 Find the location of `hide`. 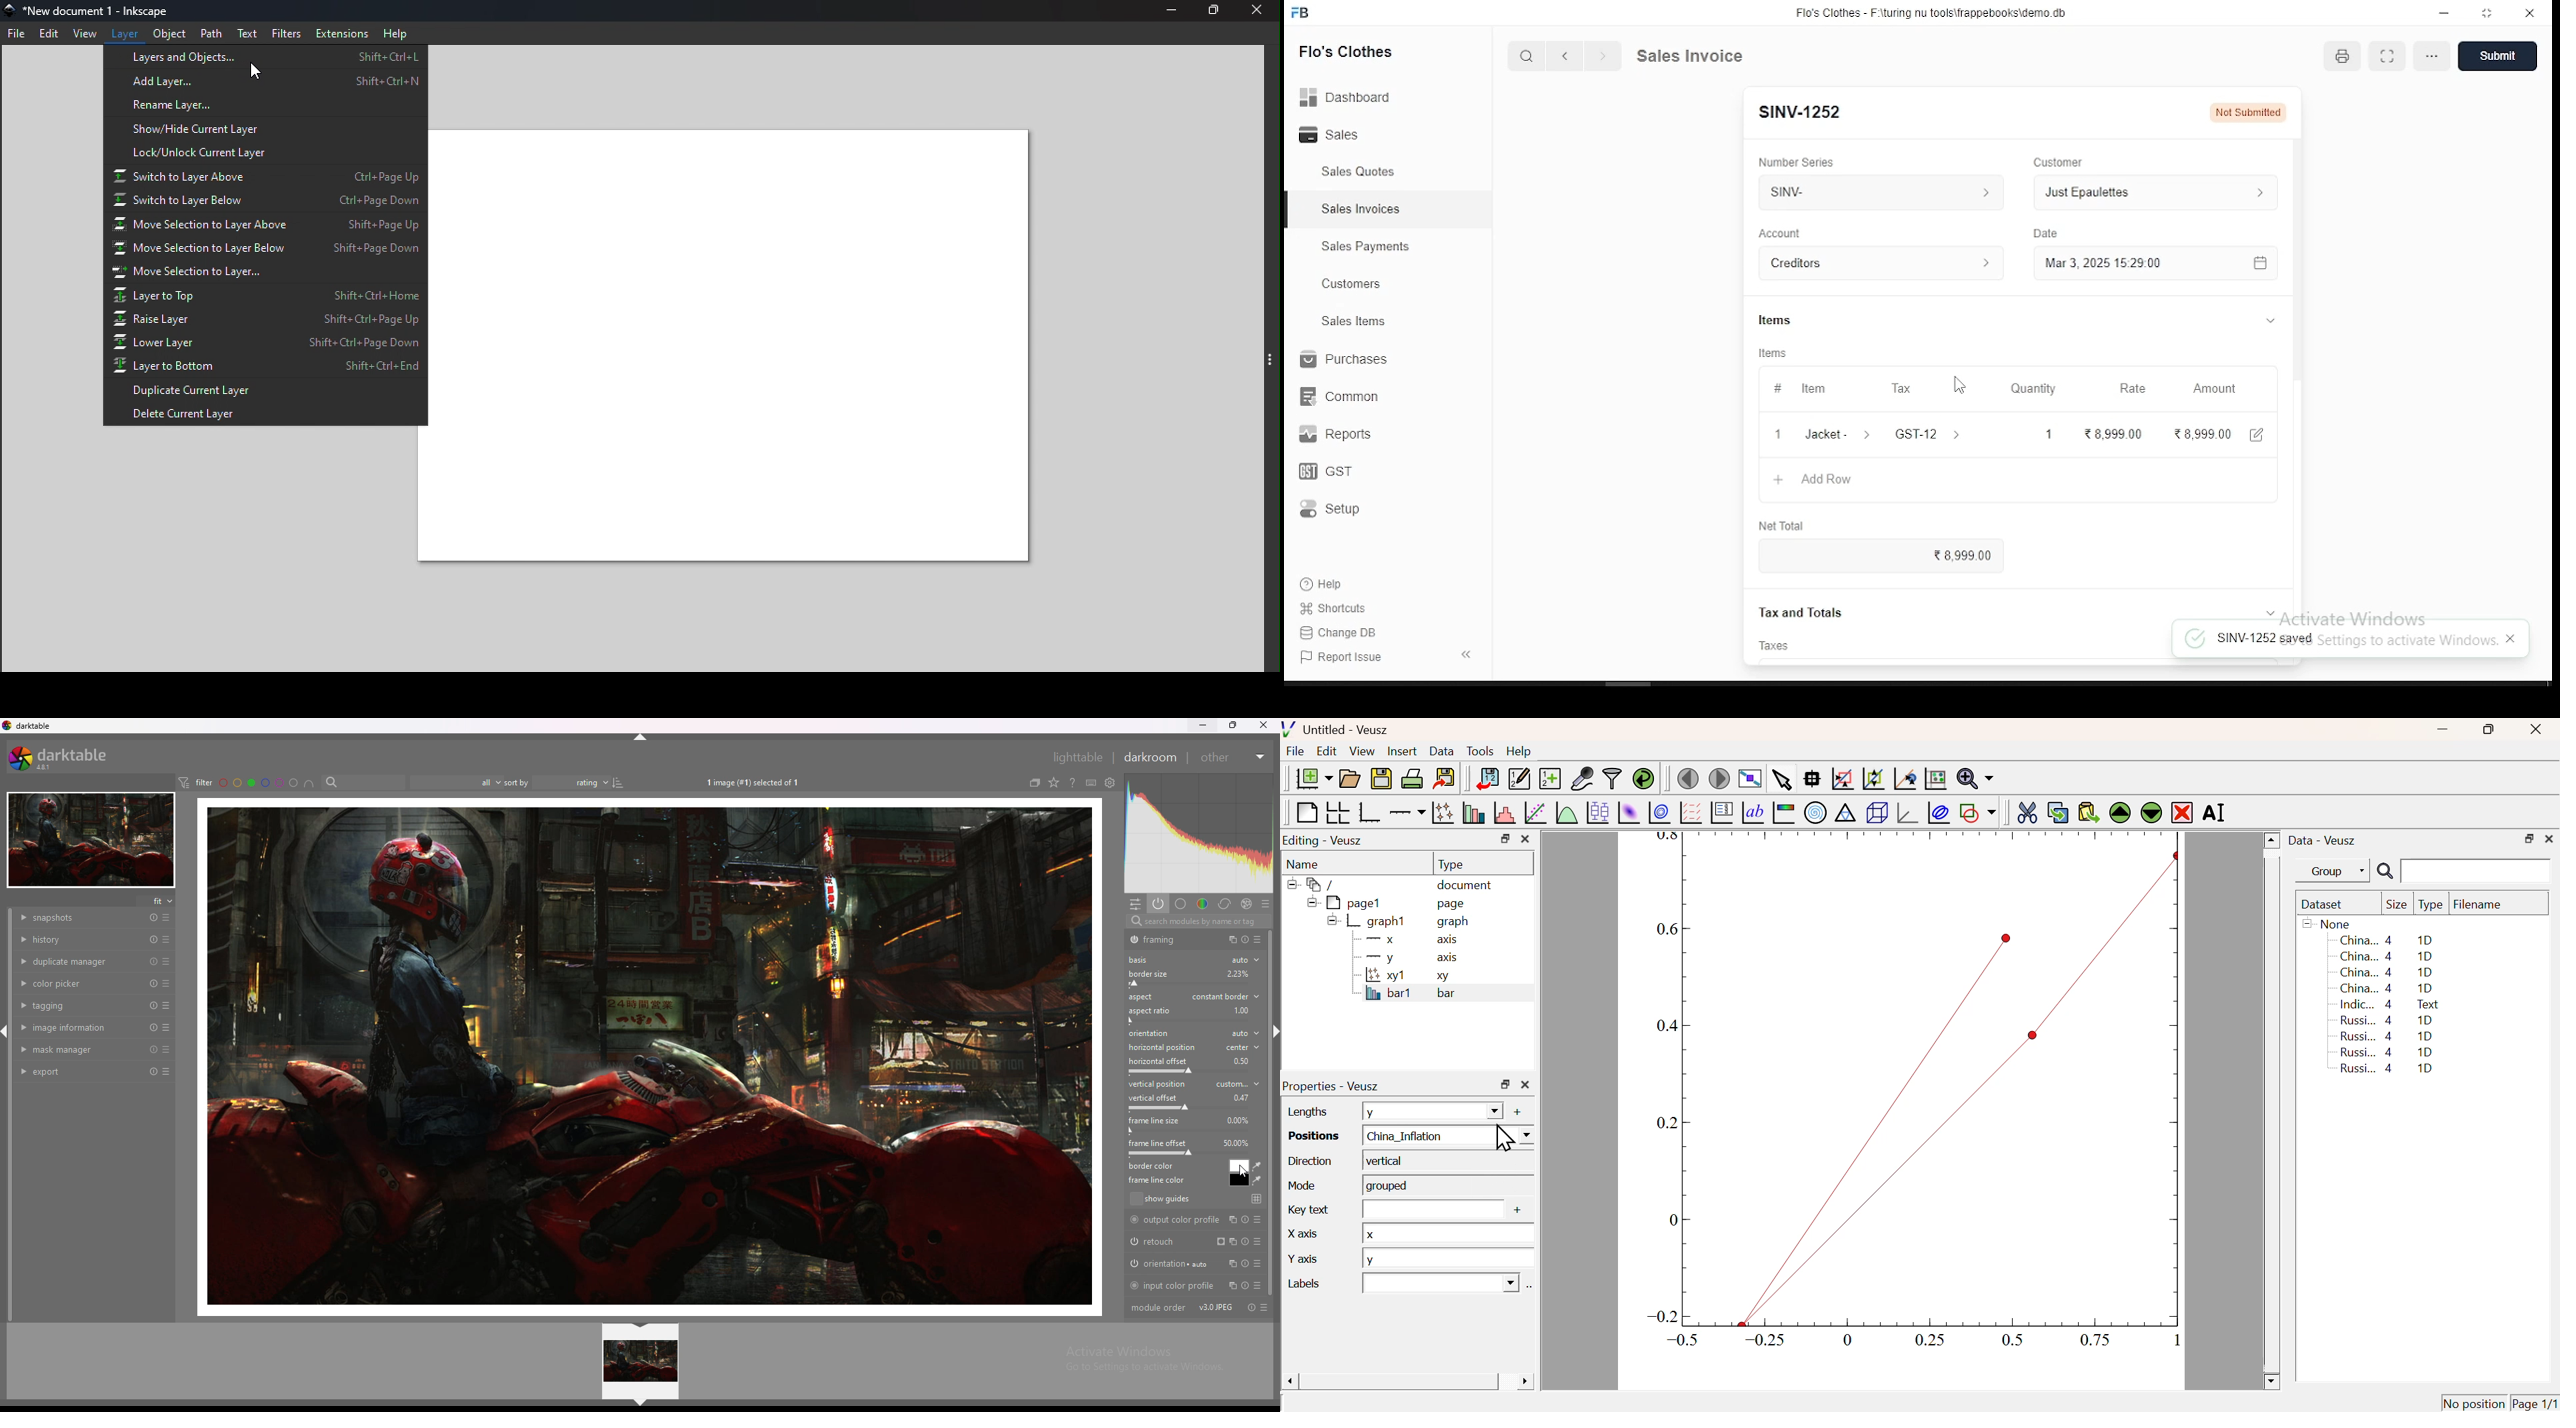

hide is located at coordinates (642, 1327).